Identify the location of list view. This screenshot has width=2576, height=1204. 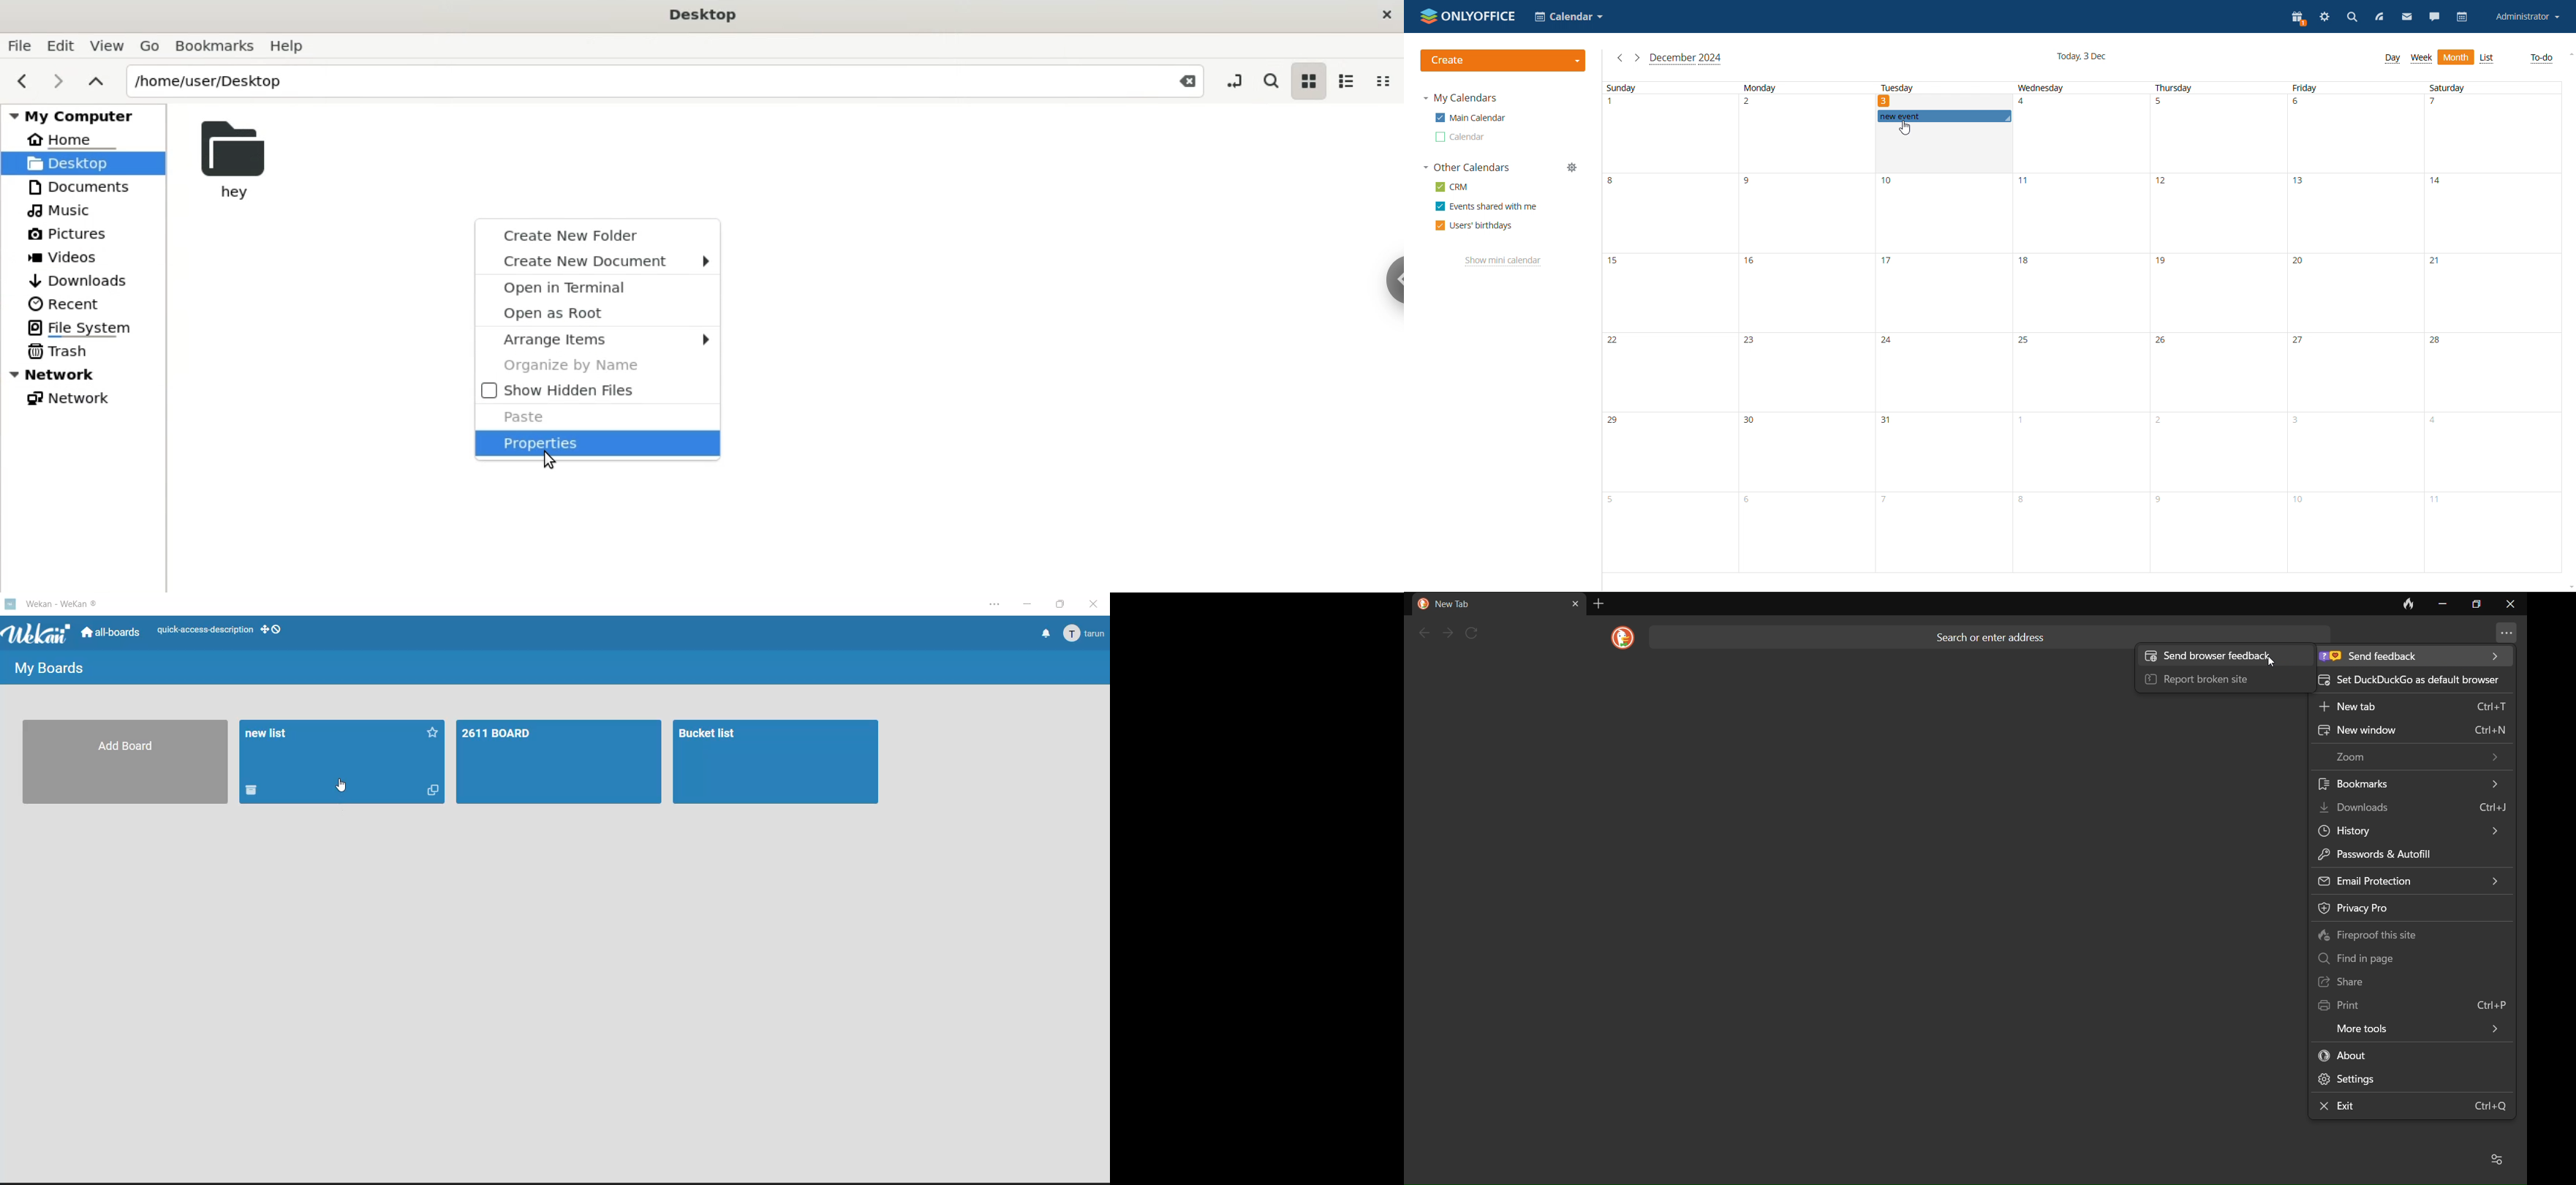
(2488, 59).